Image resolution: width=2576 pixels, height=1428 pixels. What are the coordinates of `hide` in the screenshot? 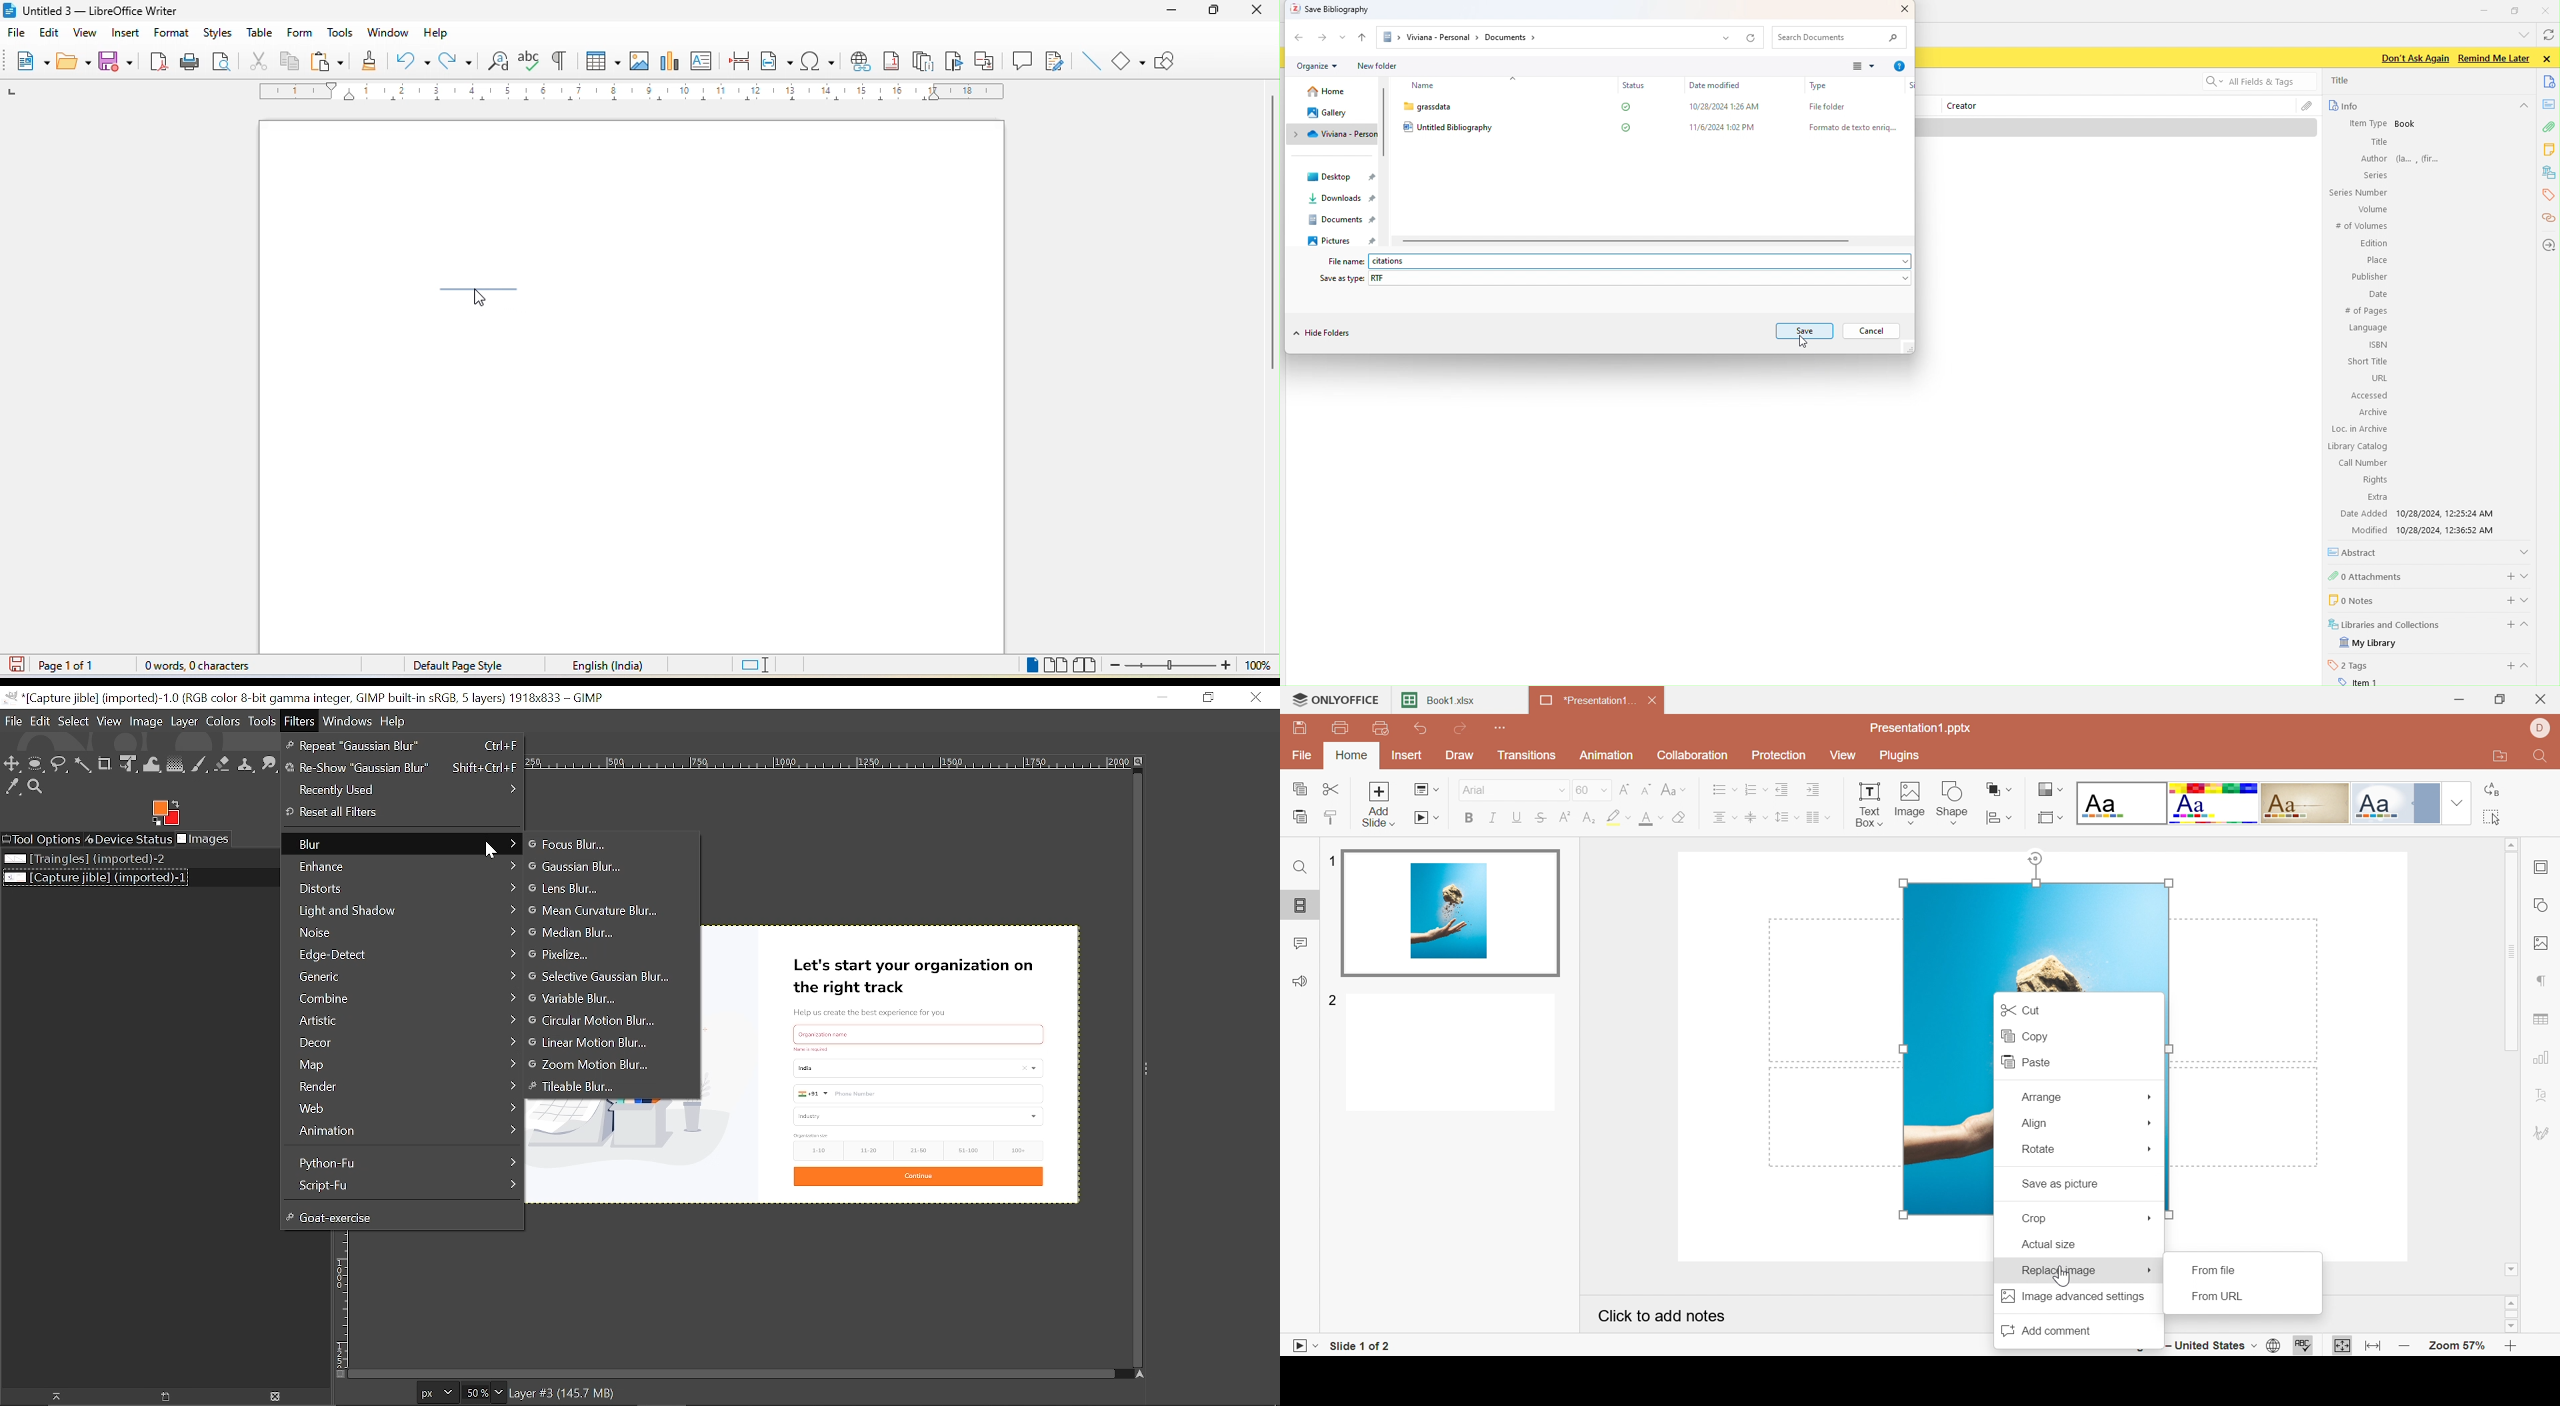 It's located at (2531, 627).